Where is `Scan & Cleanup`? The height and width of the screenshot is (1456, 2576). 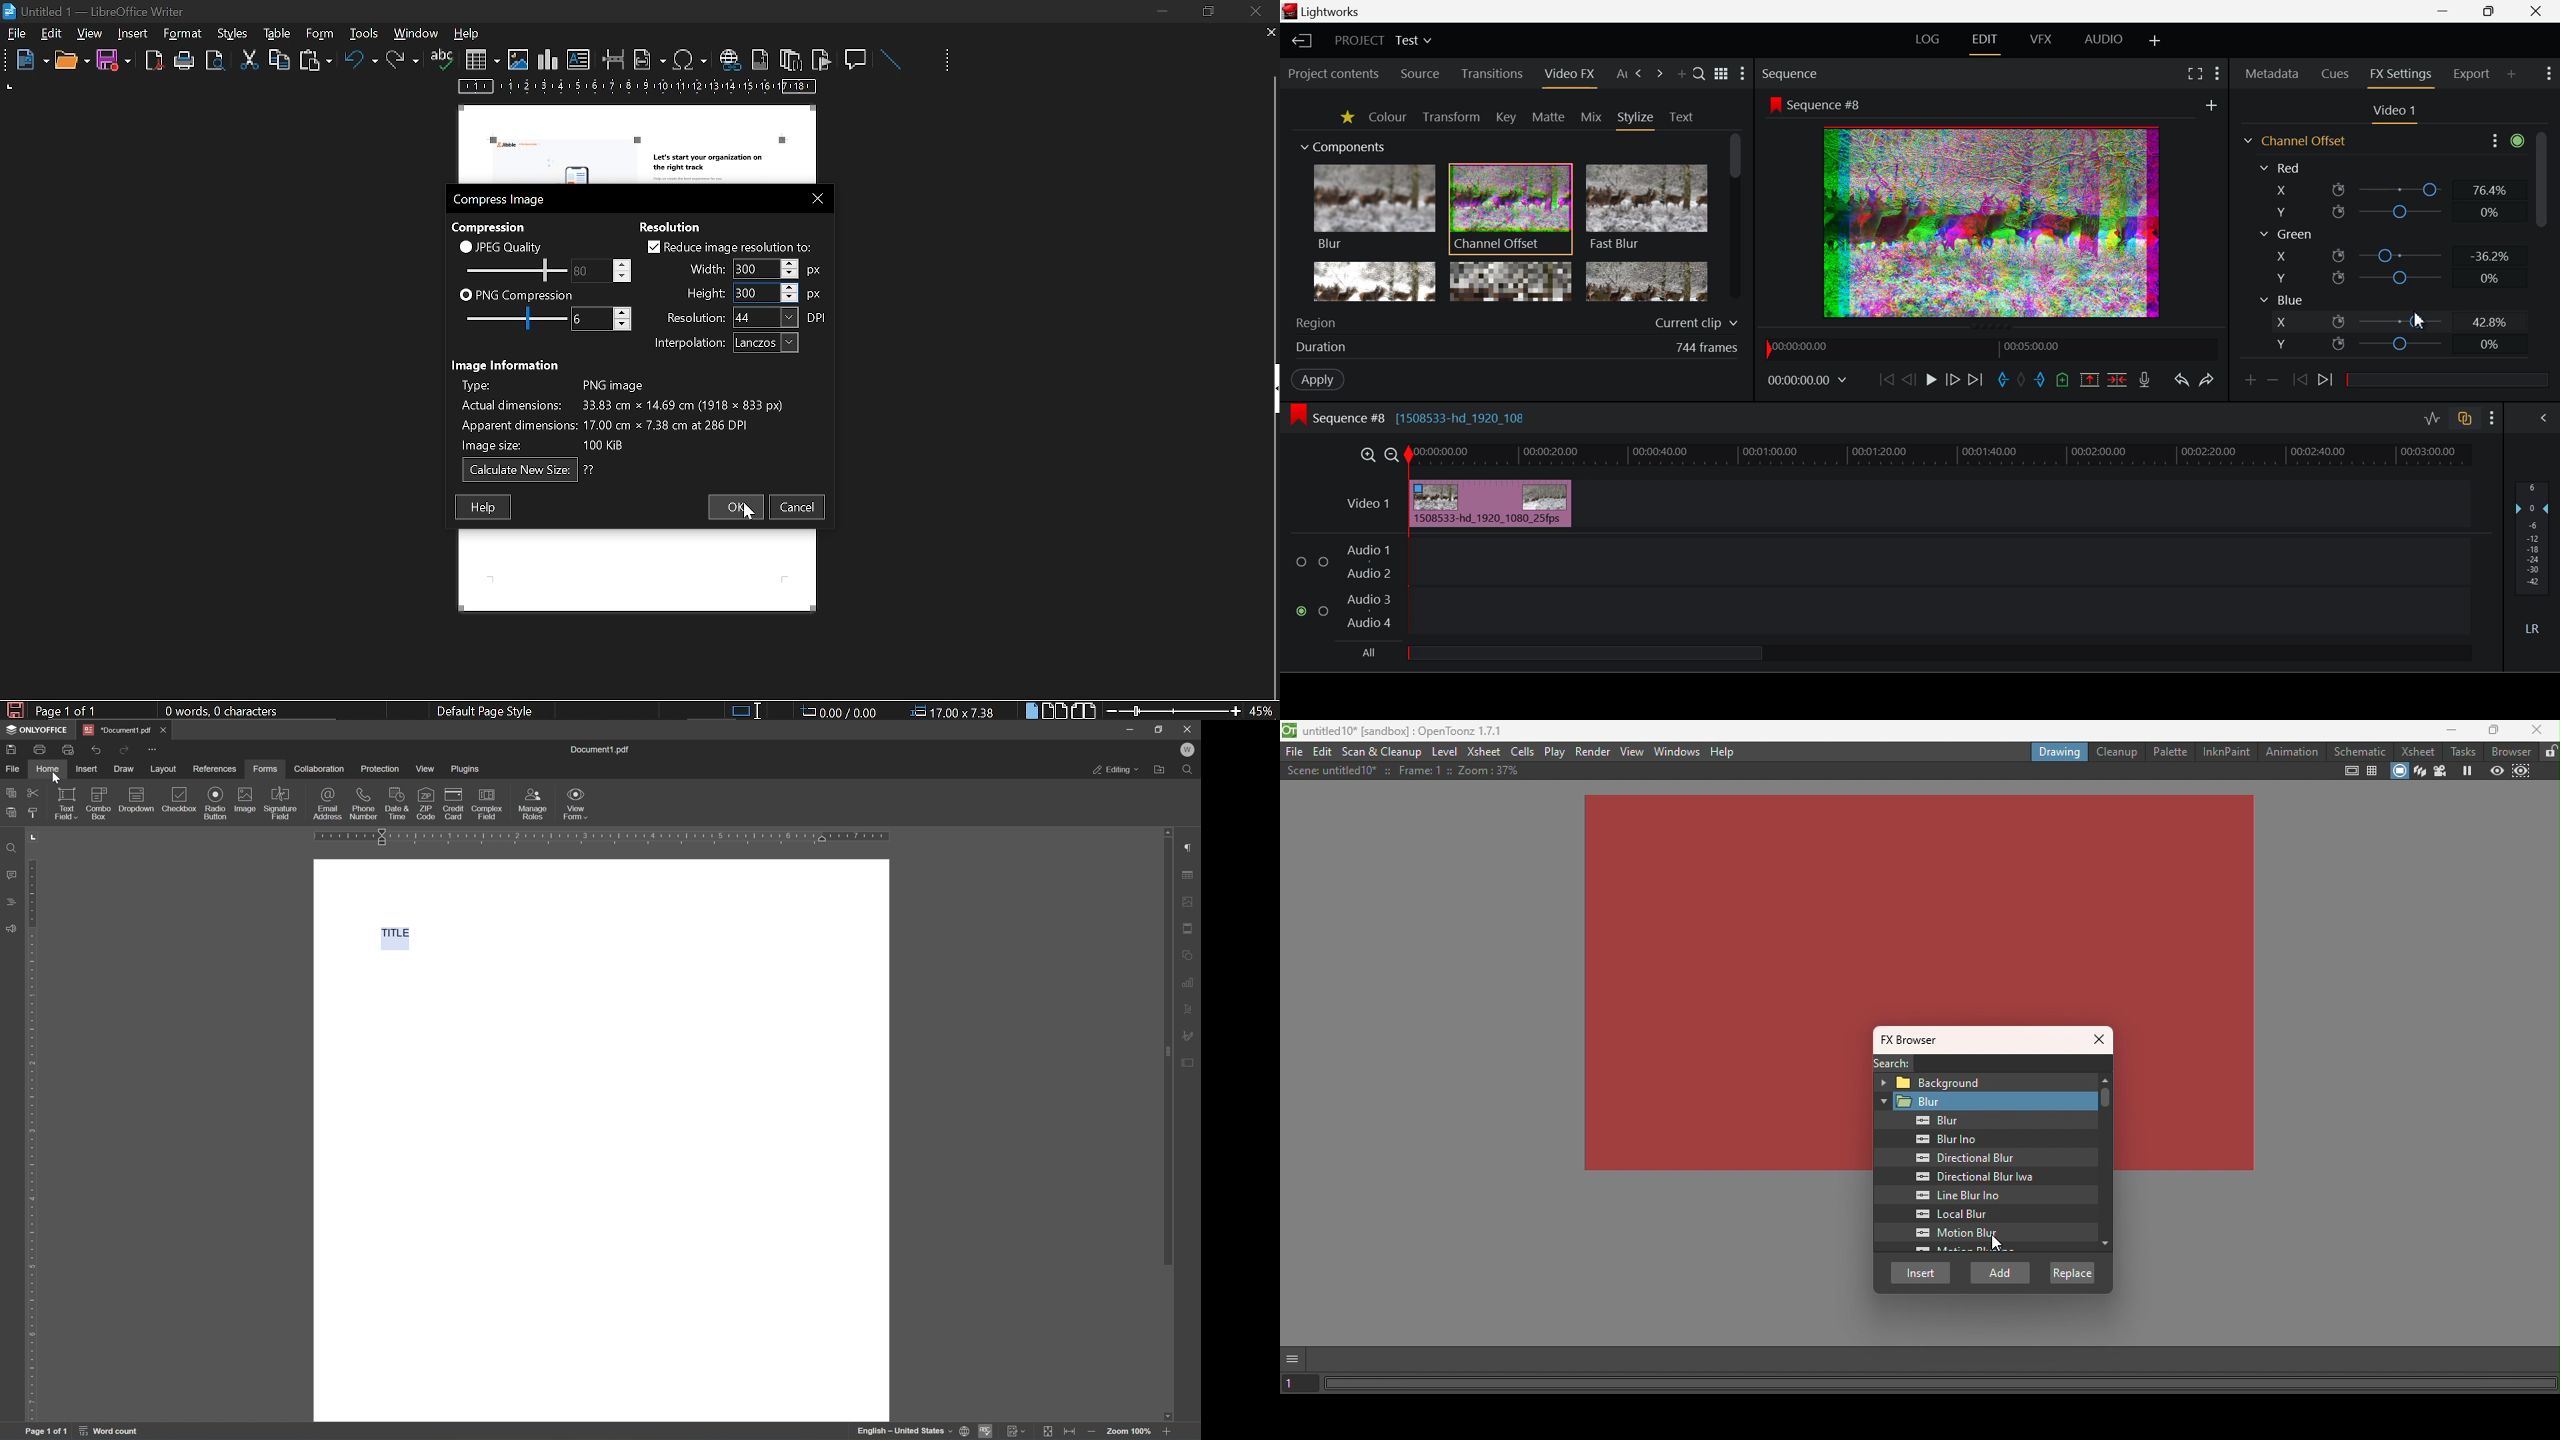
Scan & Cleanup is located at coordinates (1384, 751).